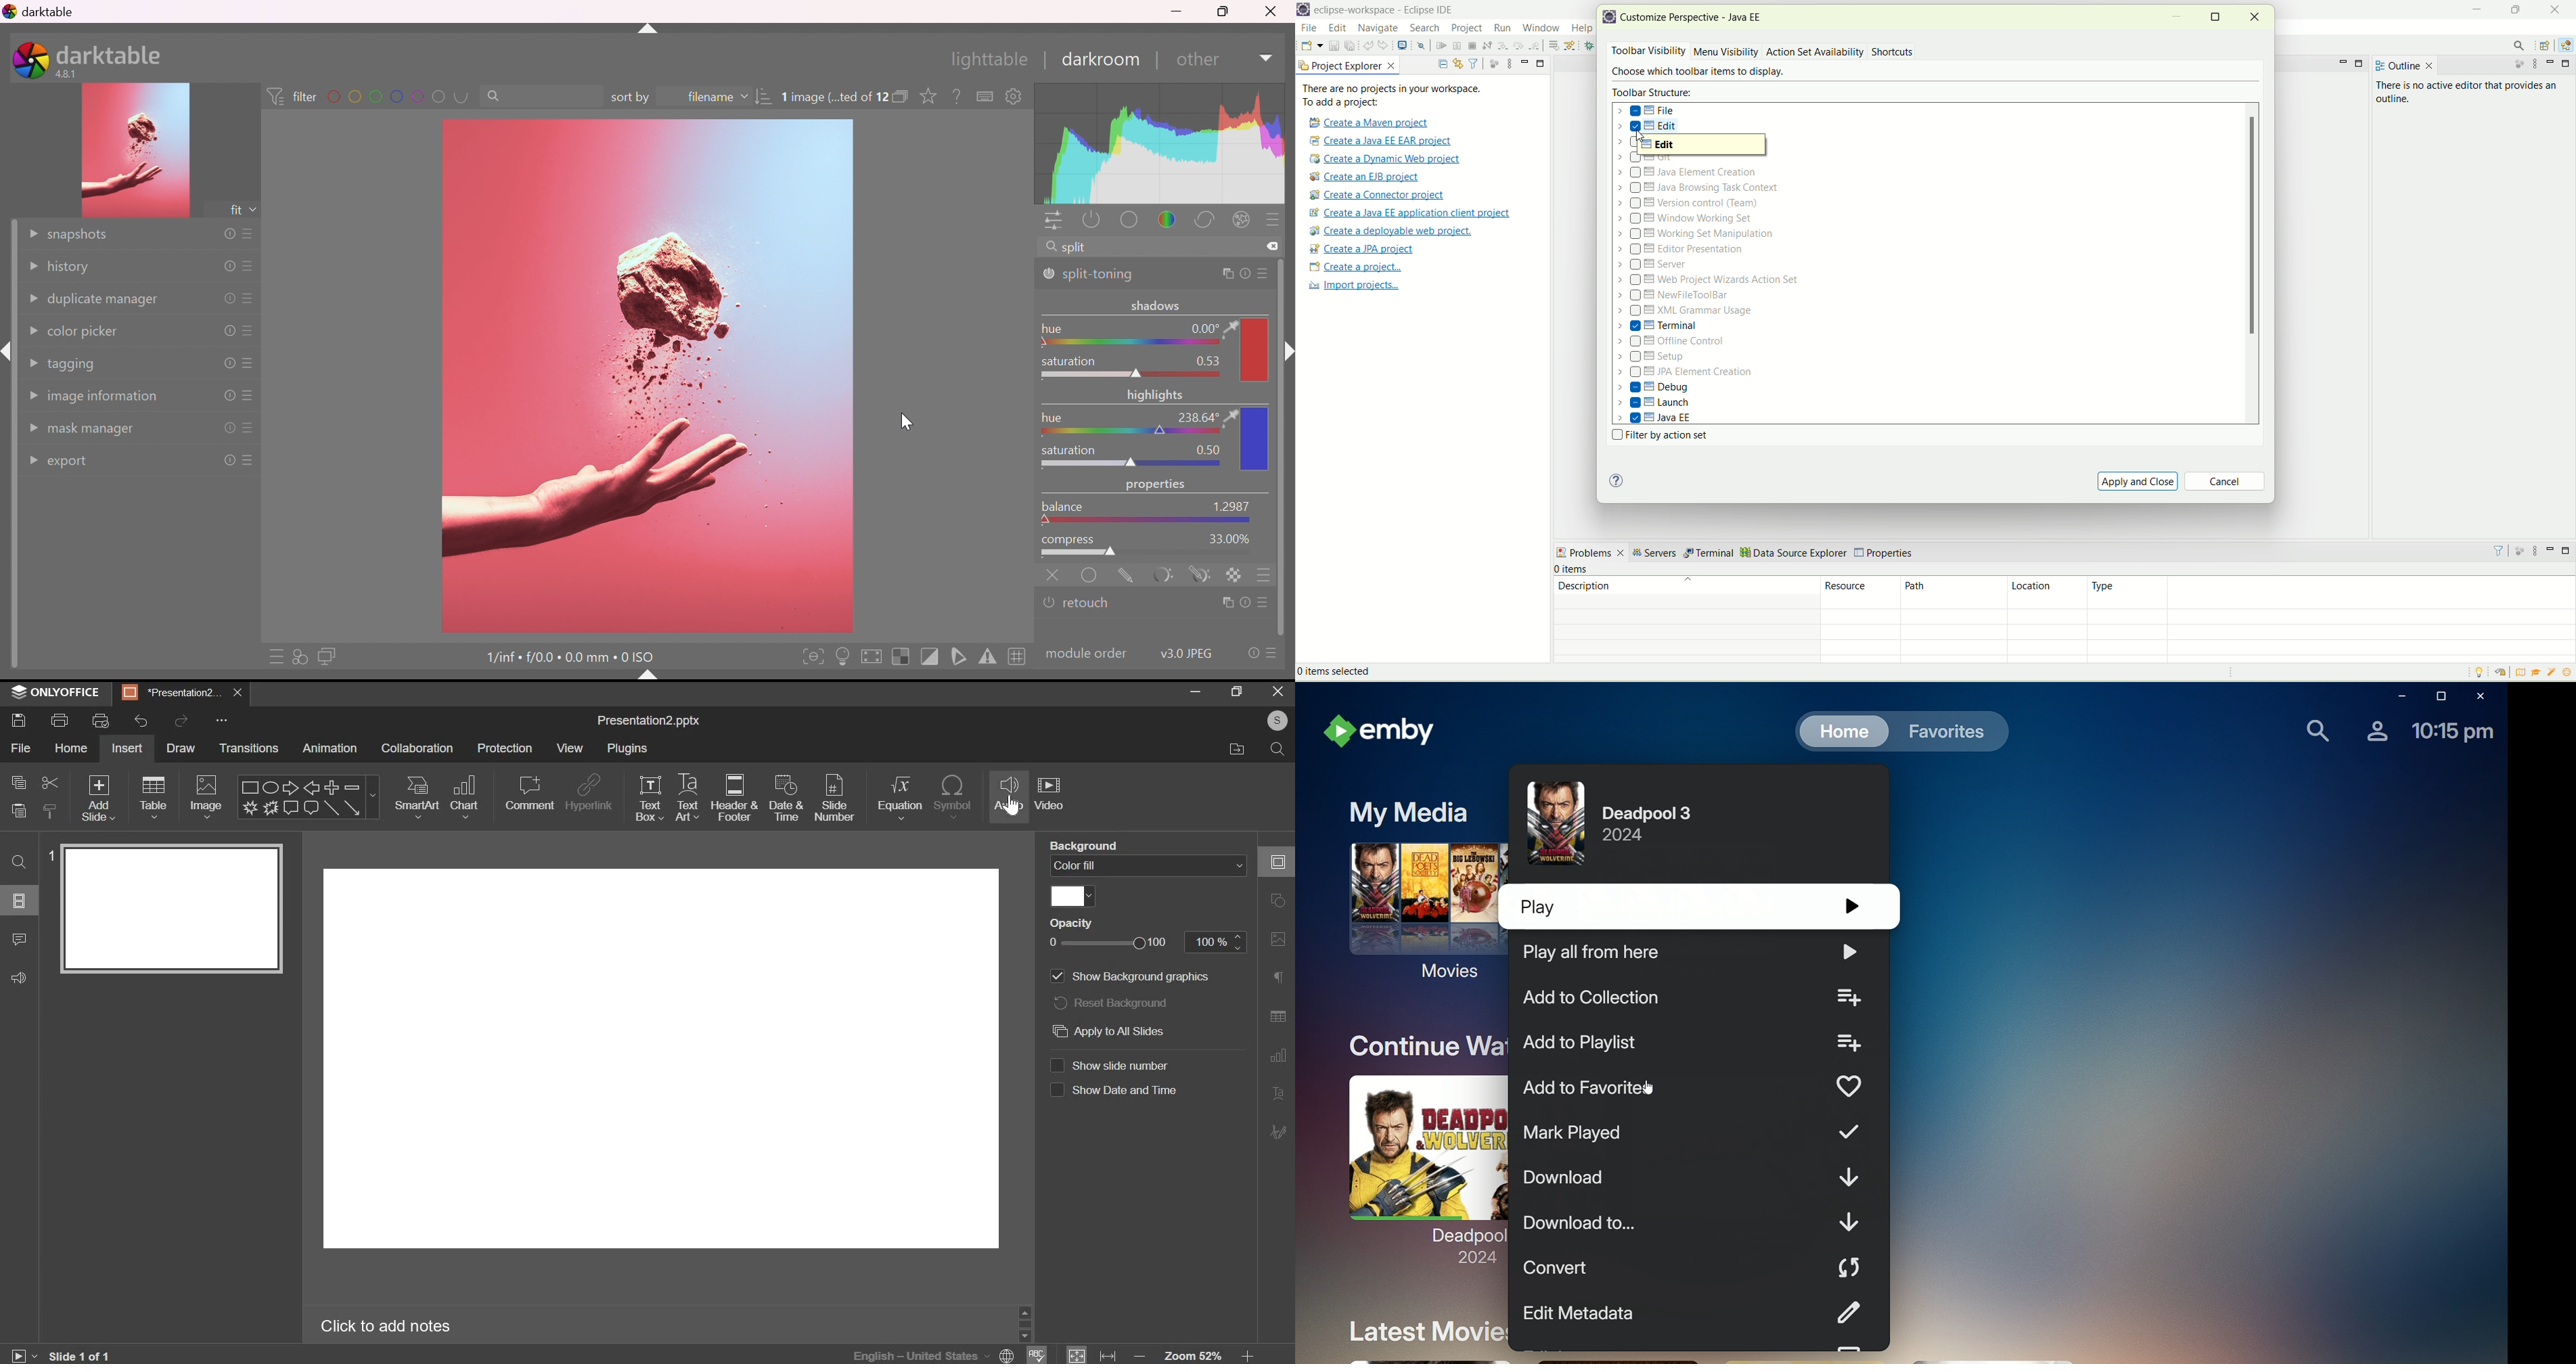 This screenshot has width=2576, height=1372. I want to click on editor presentation, so click(1683, 250).